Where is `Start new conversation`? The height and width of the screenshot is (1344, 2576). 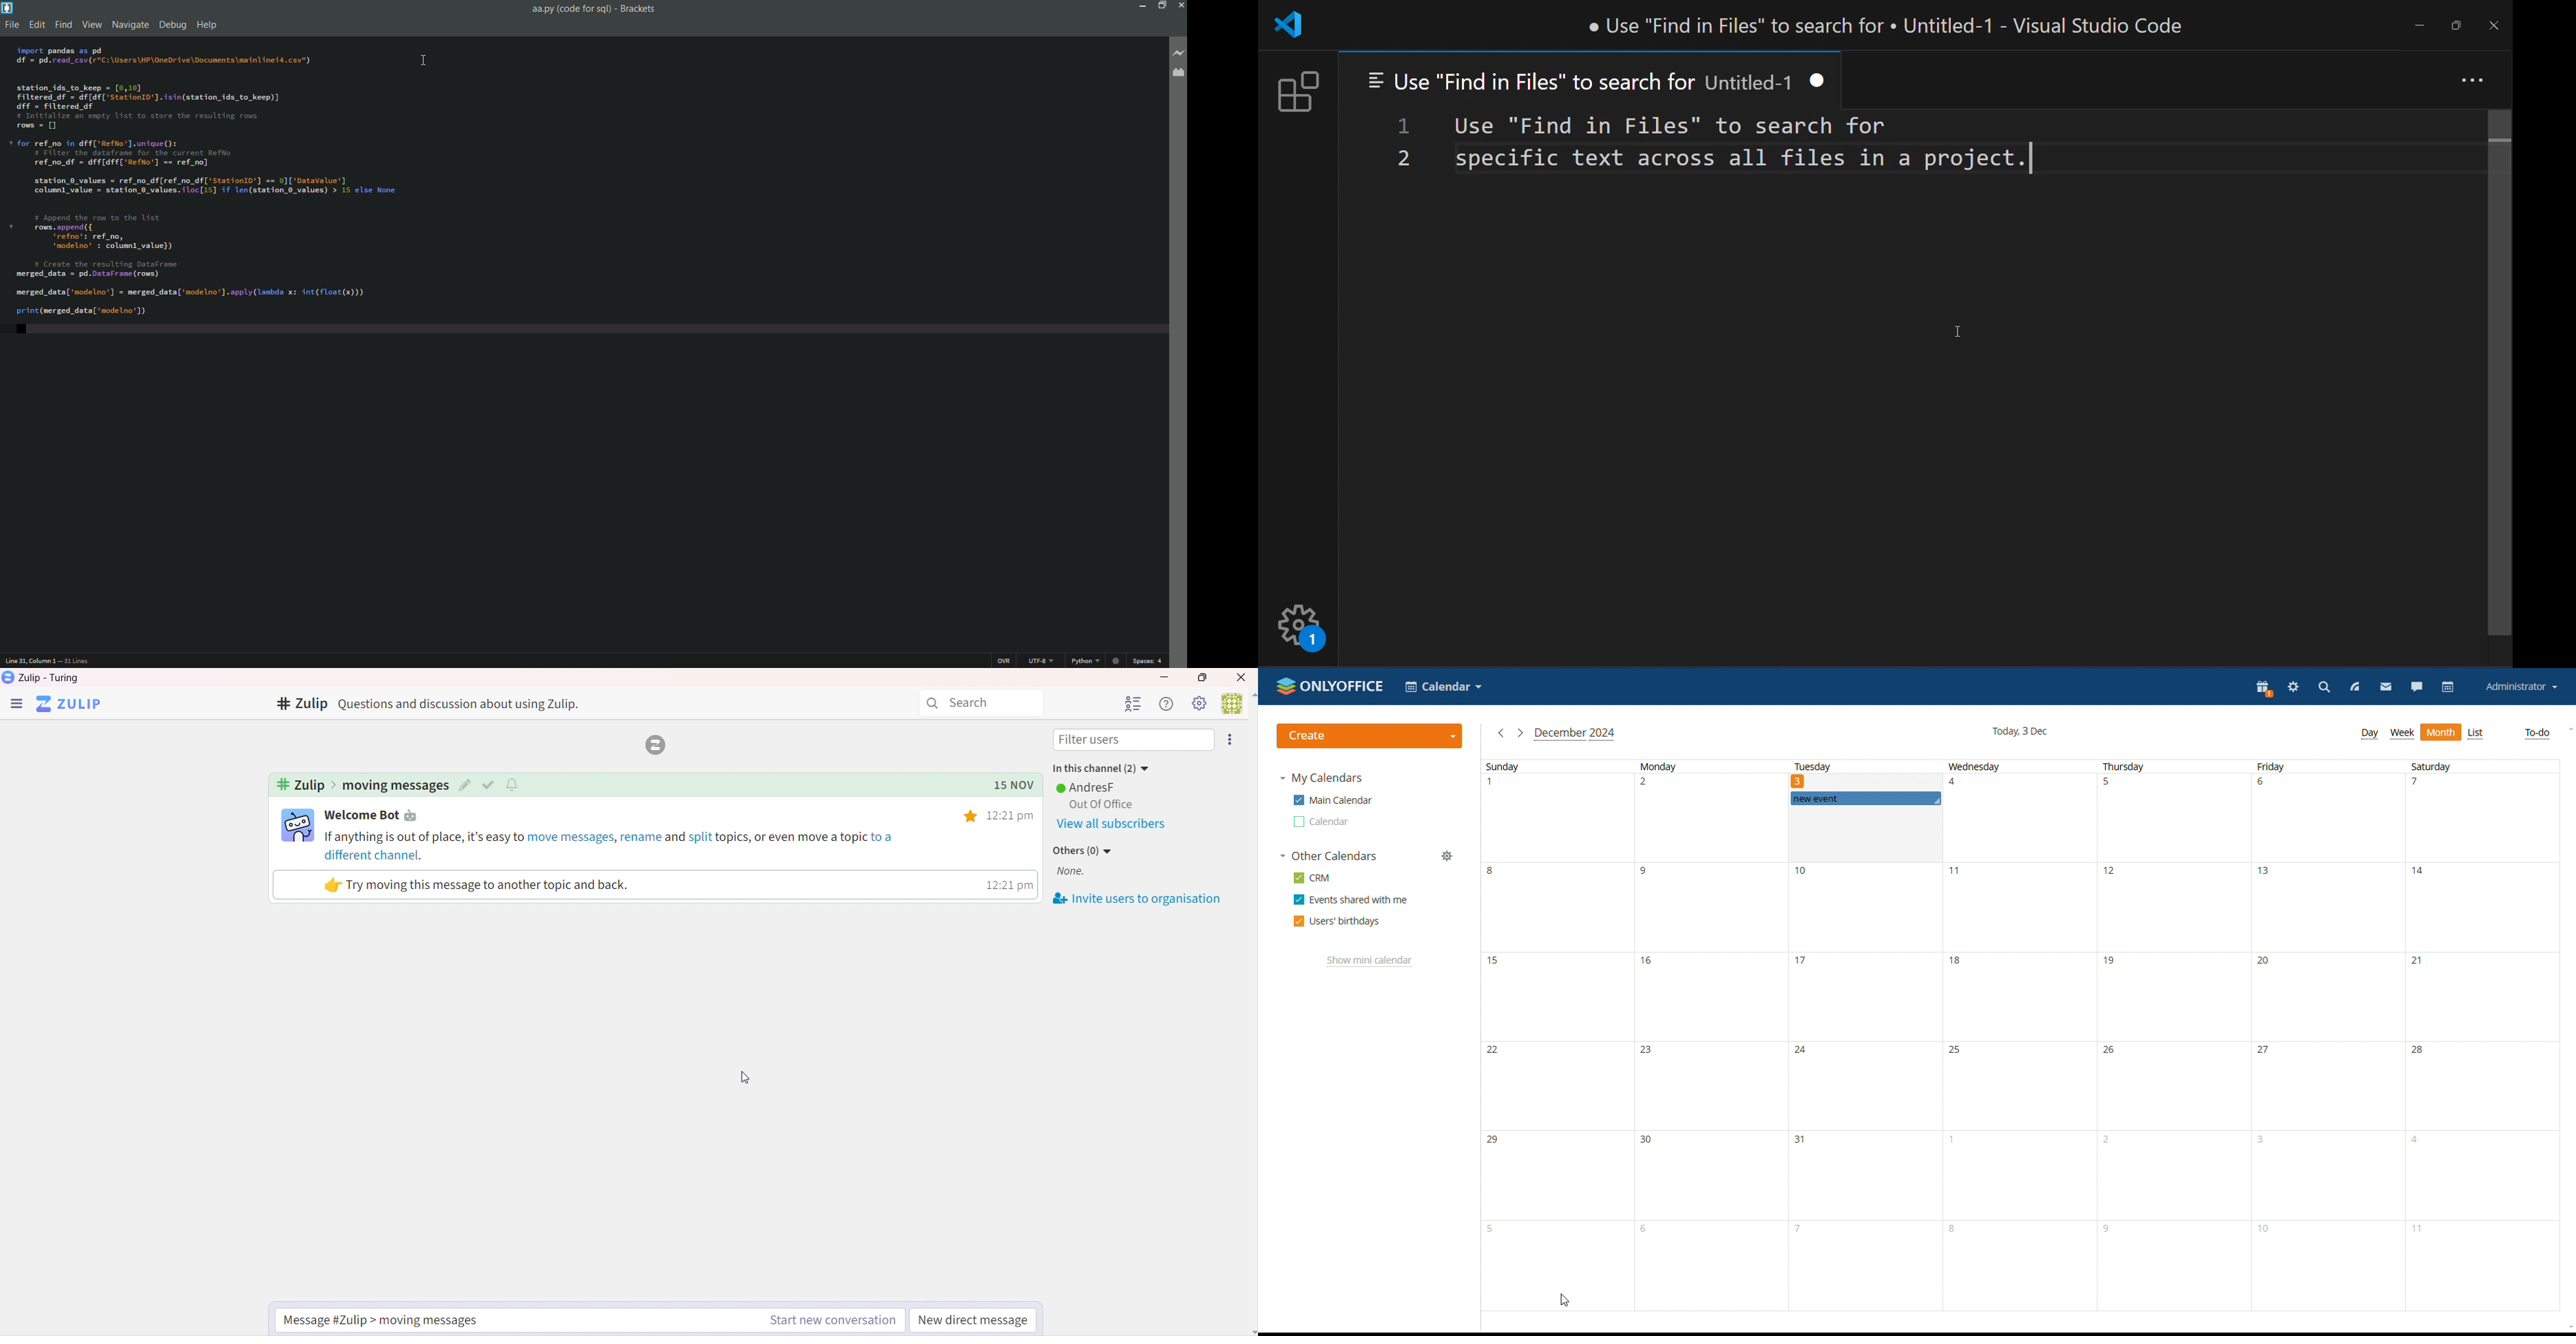
Start new conversation is located at coordinates (830, 1322).